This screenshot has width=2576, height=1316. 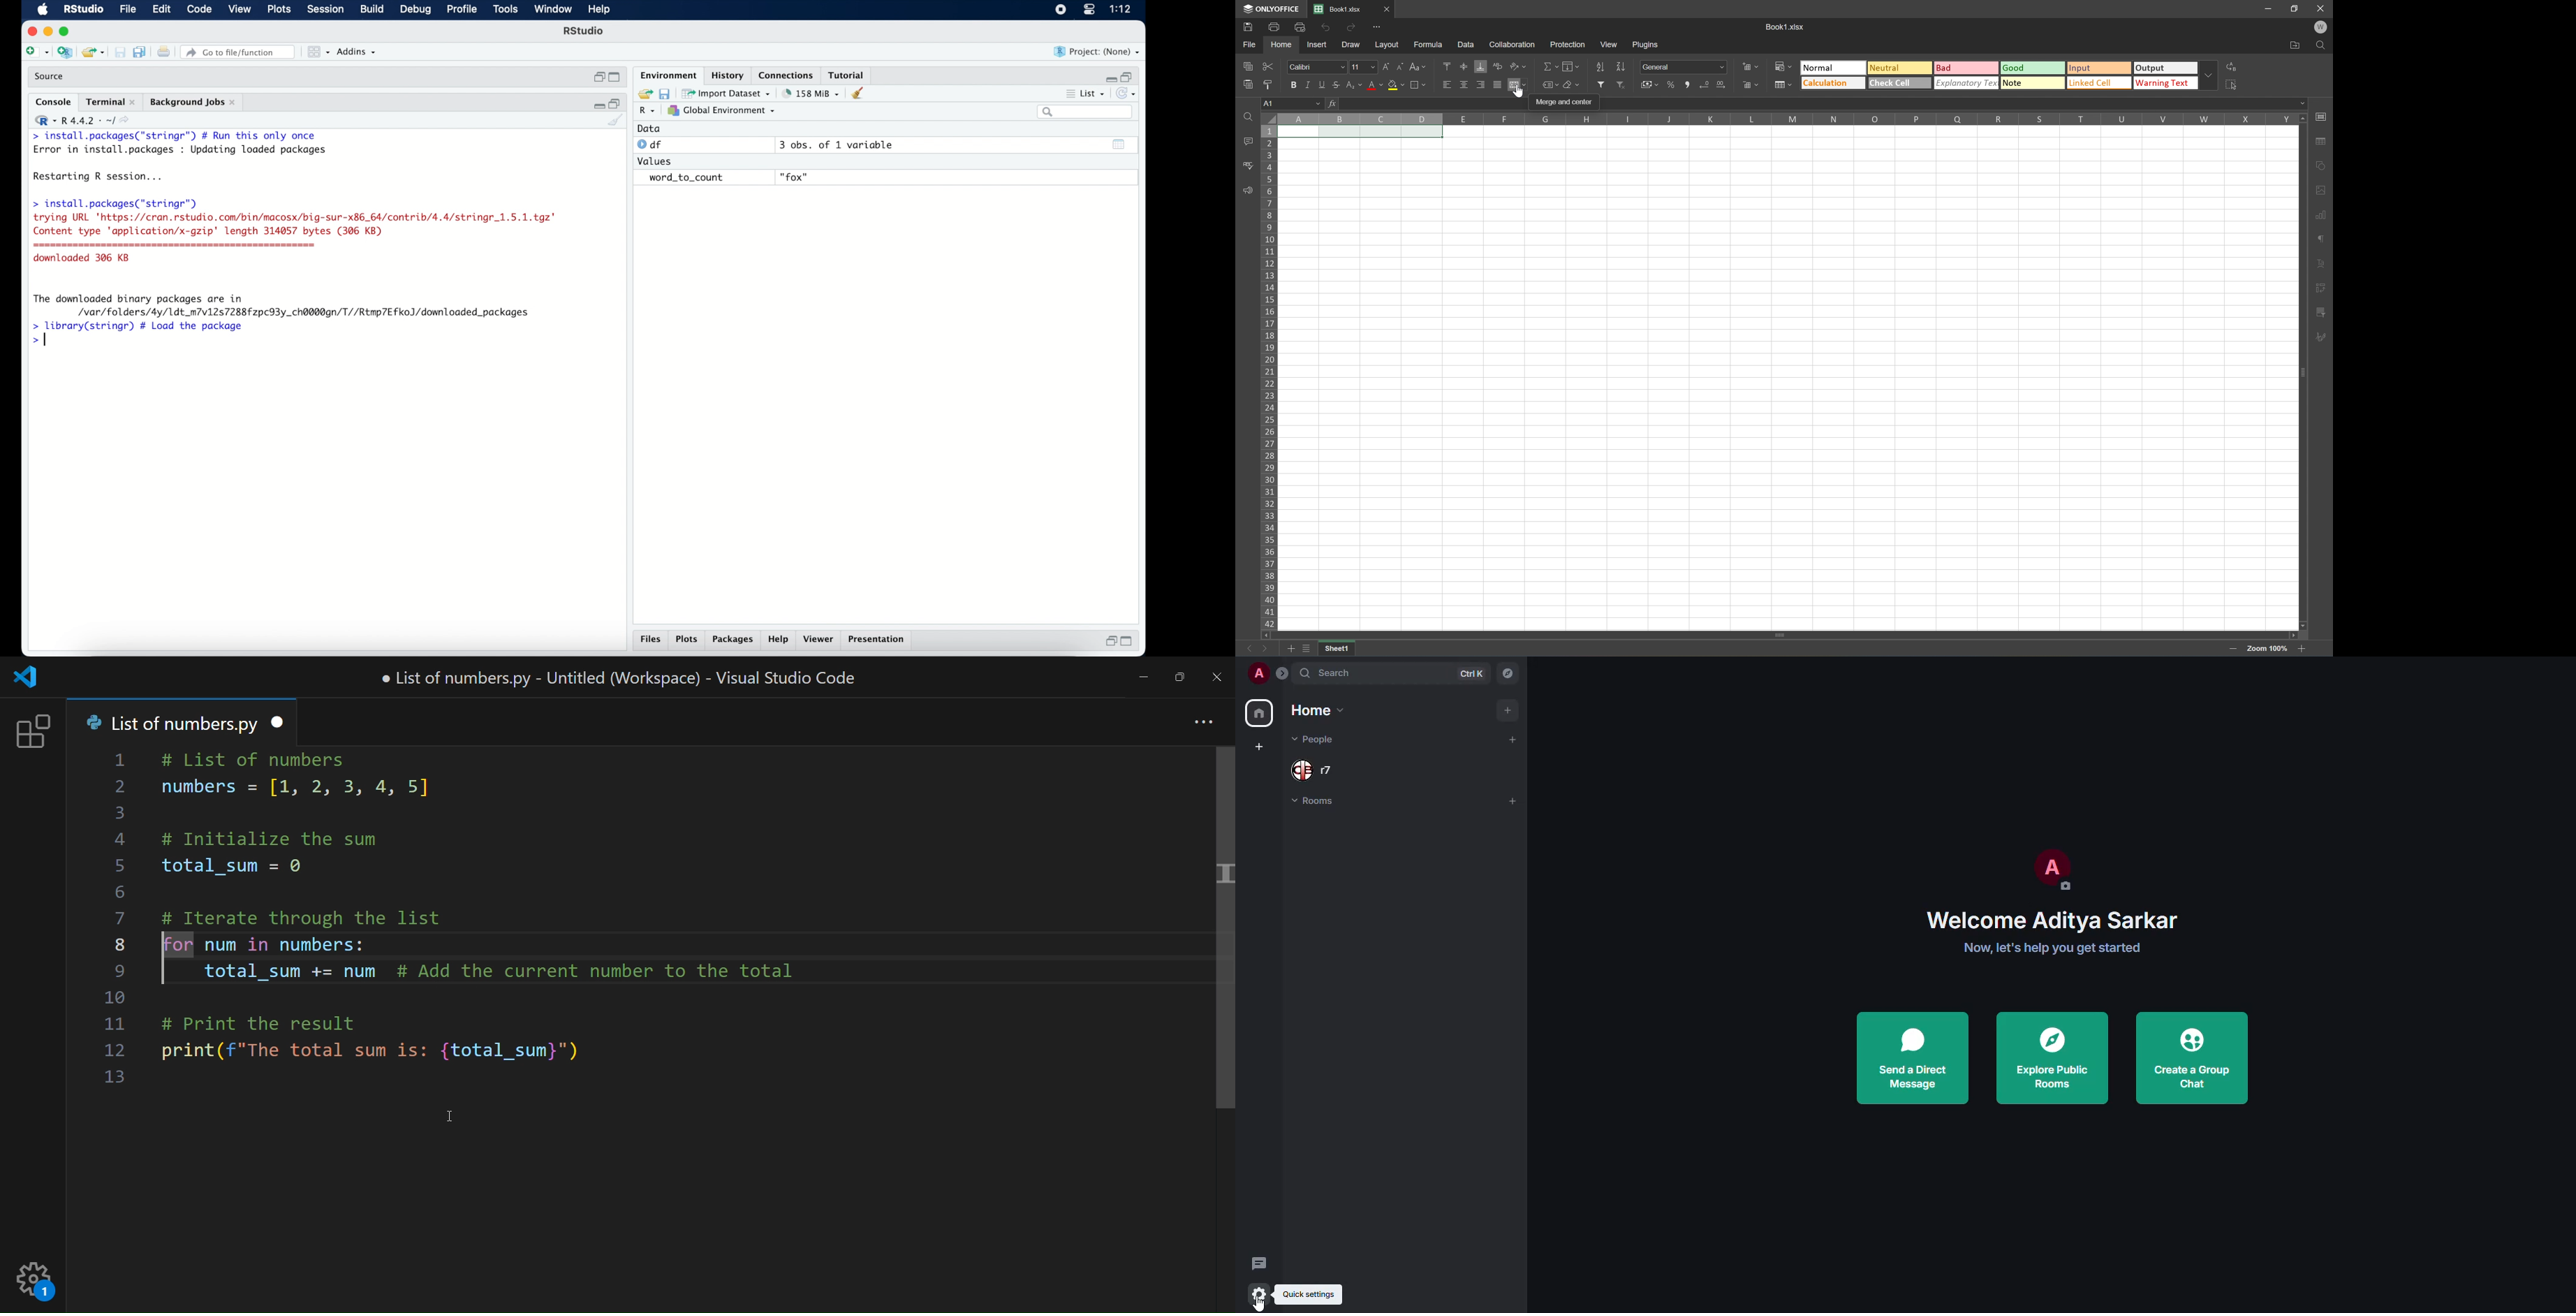 I want to click on List of sheets, so click(x=1307, y=649).